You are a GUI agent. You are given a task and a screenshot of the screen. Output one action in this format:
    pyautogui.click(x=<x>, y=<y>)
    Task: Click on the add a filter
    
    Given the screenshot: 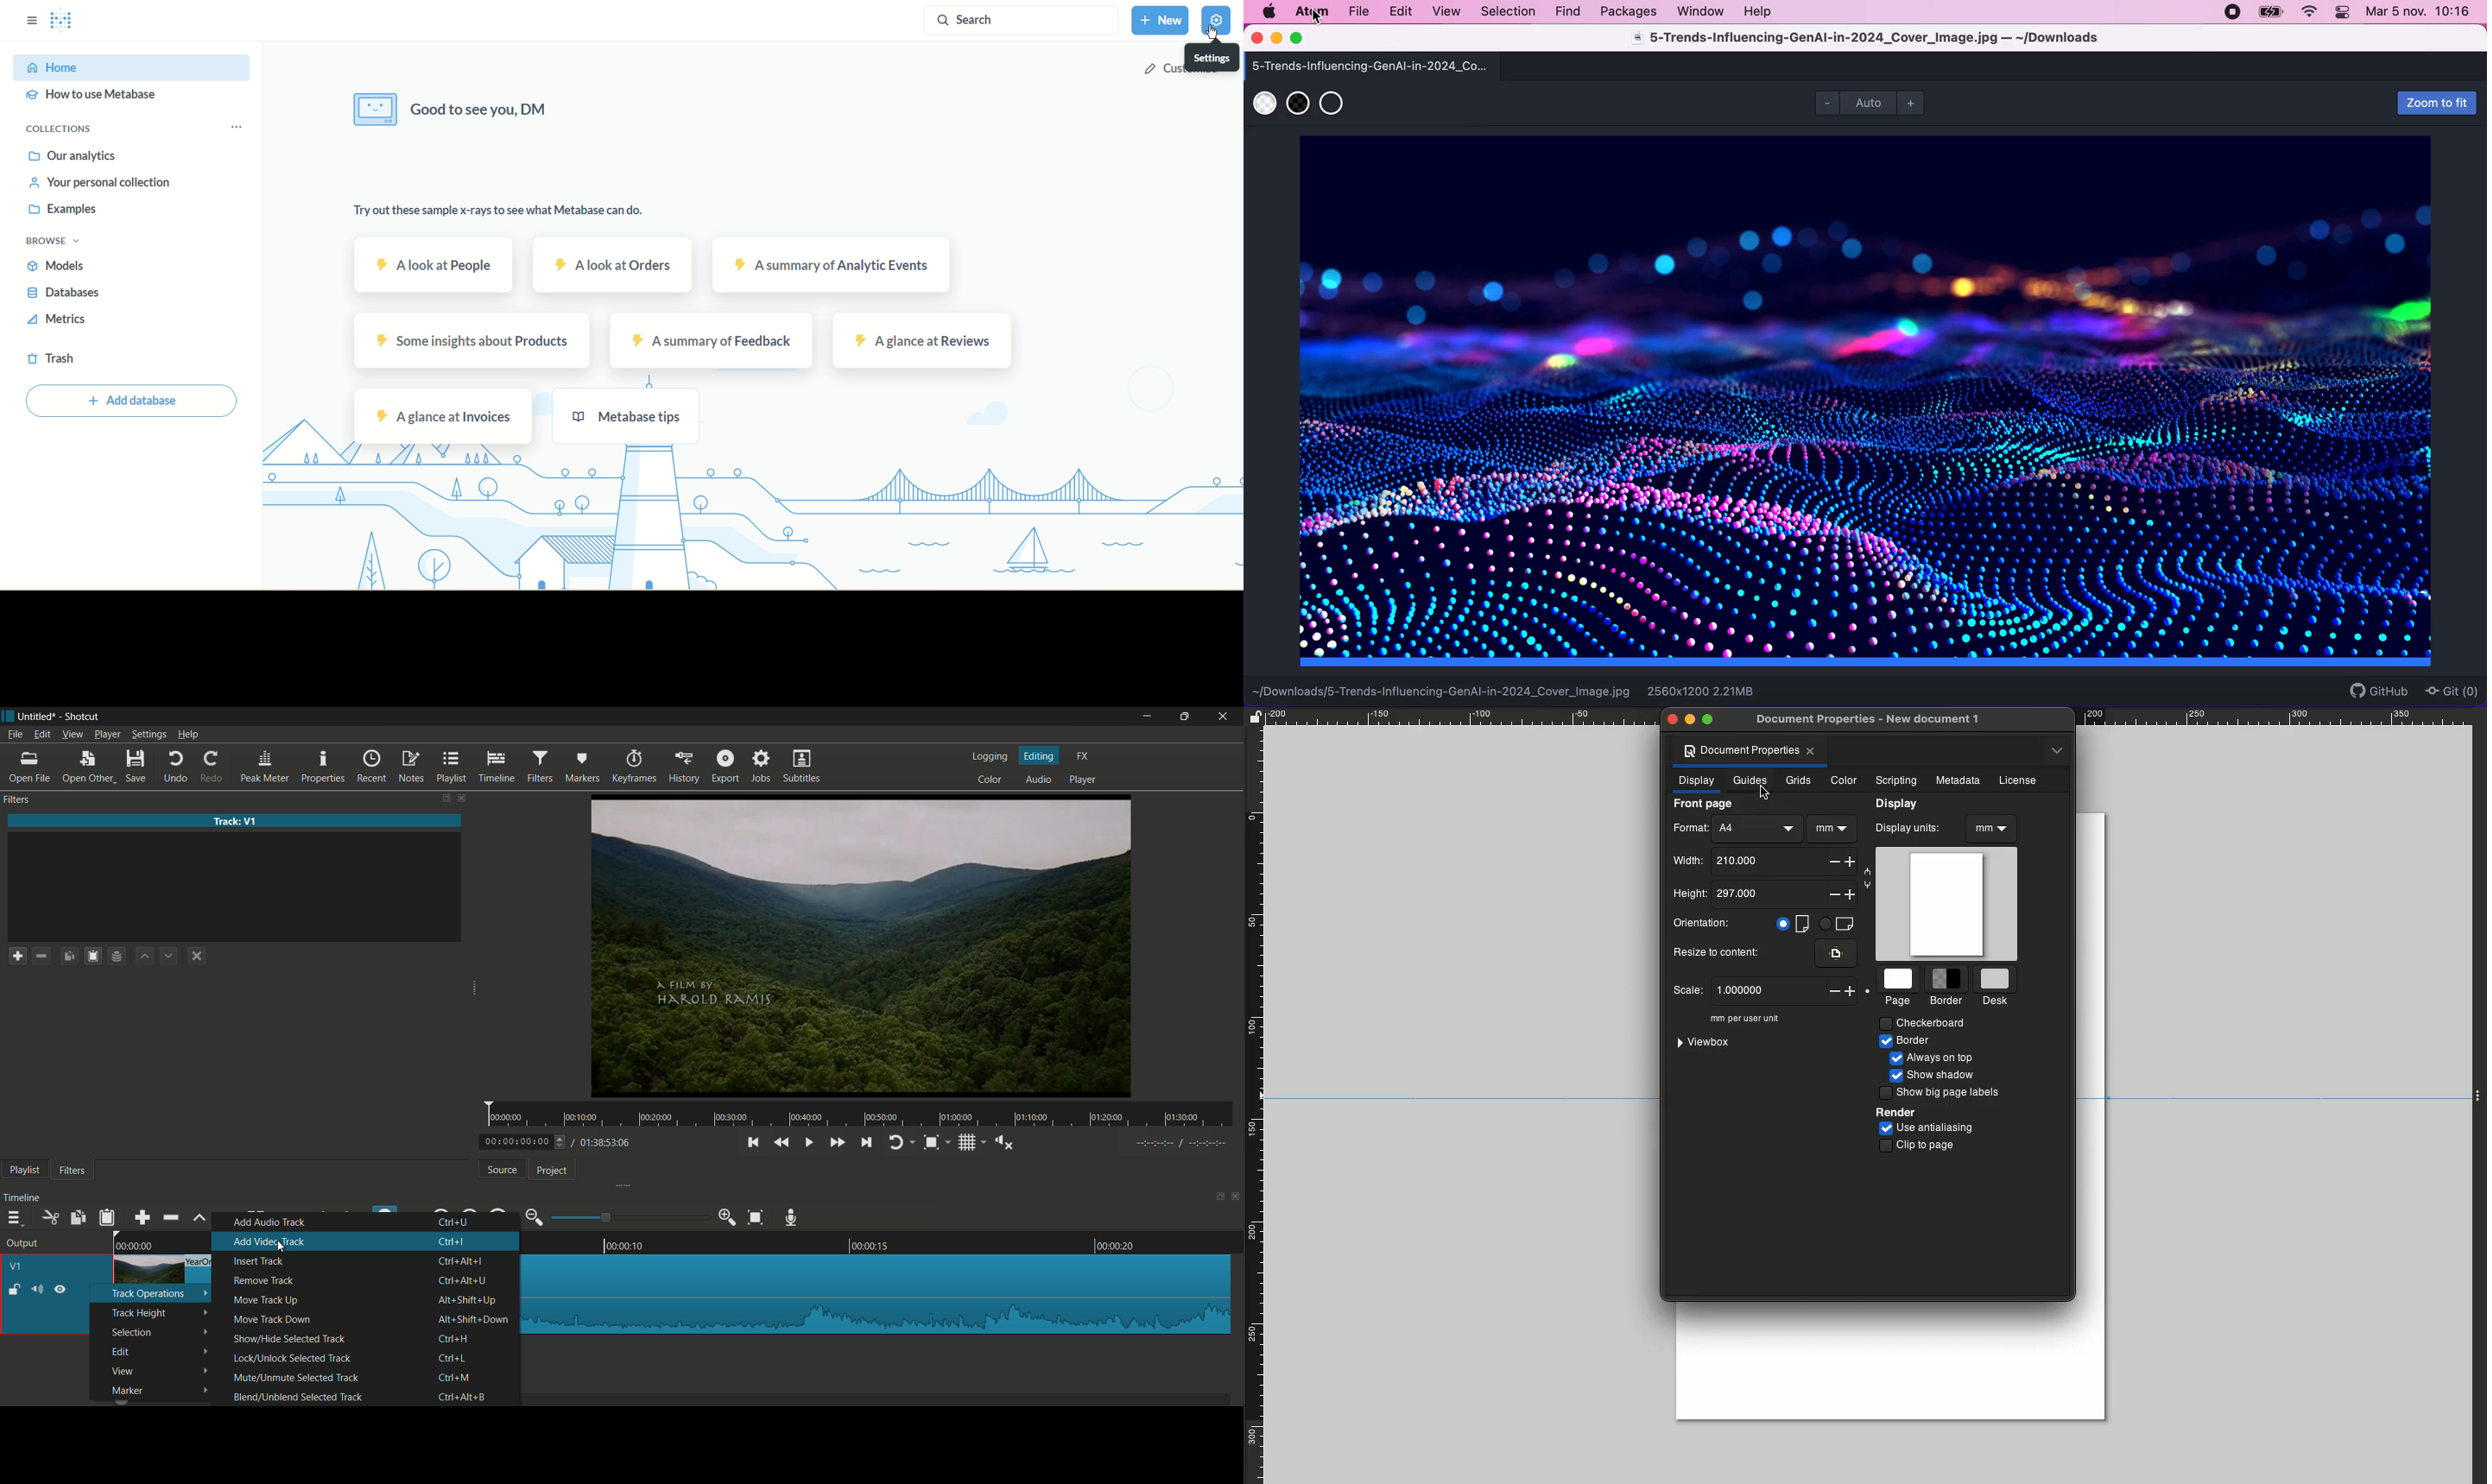 What is the action you would take?
    pyautogui.click(x=17, y=956)
    